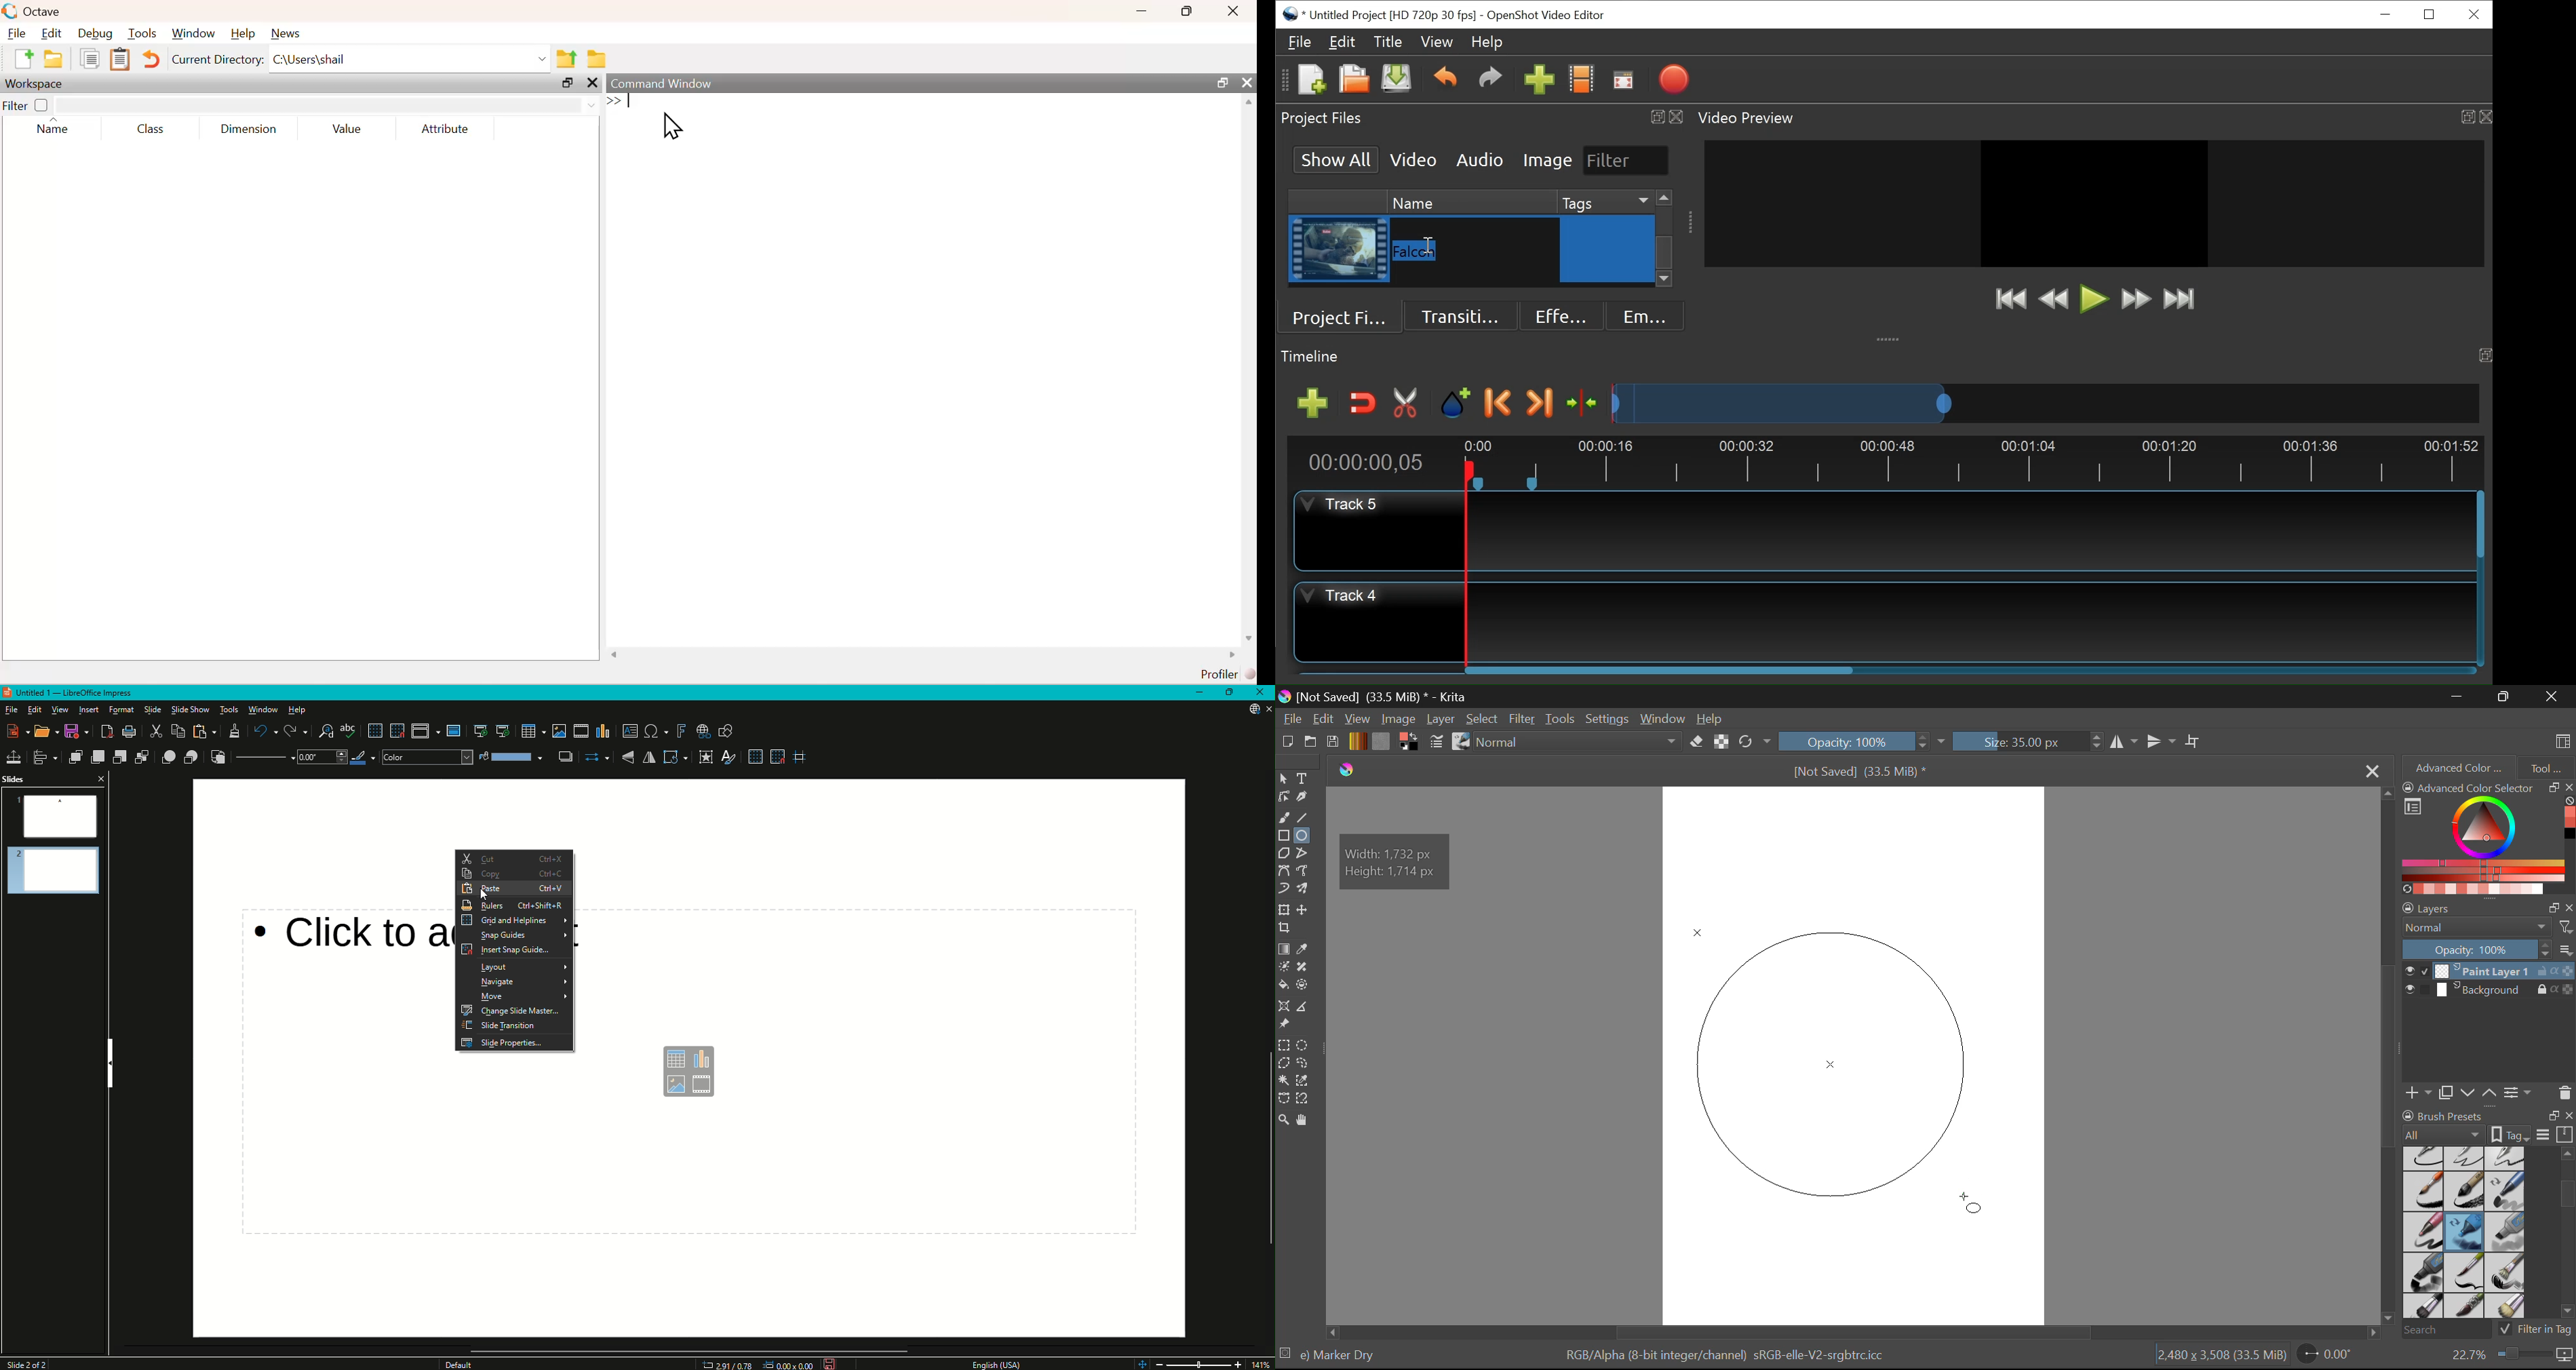 This screenshot has height=1372, width=2576. Describe the element at coordinates (31, 710) in the screenshot. I see `Edit` at that location.